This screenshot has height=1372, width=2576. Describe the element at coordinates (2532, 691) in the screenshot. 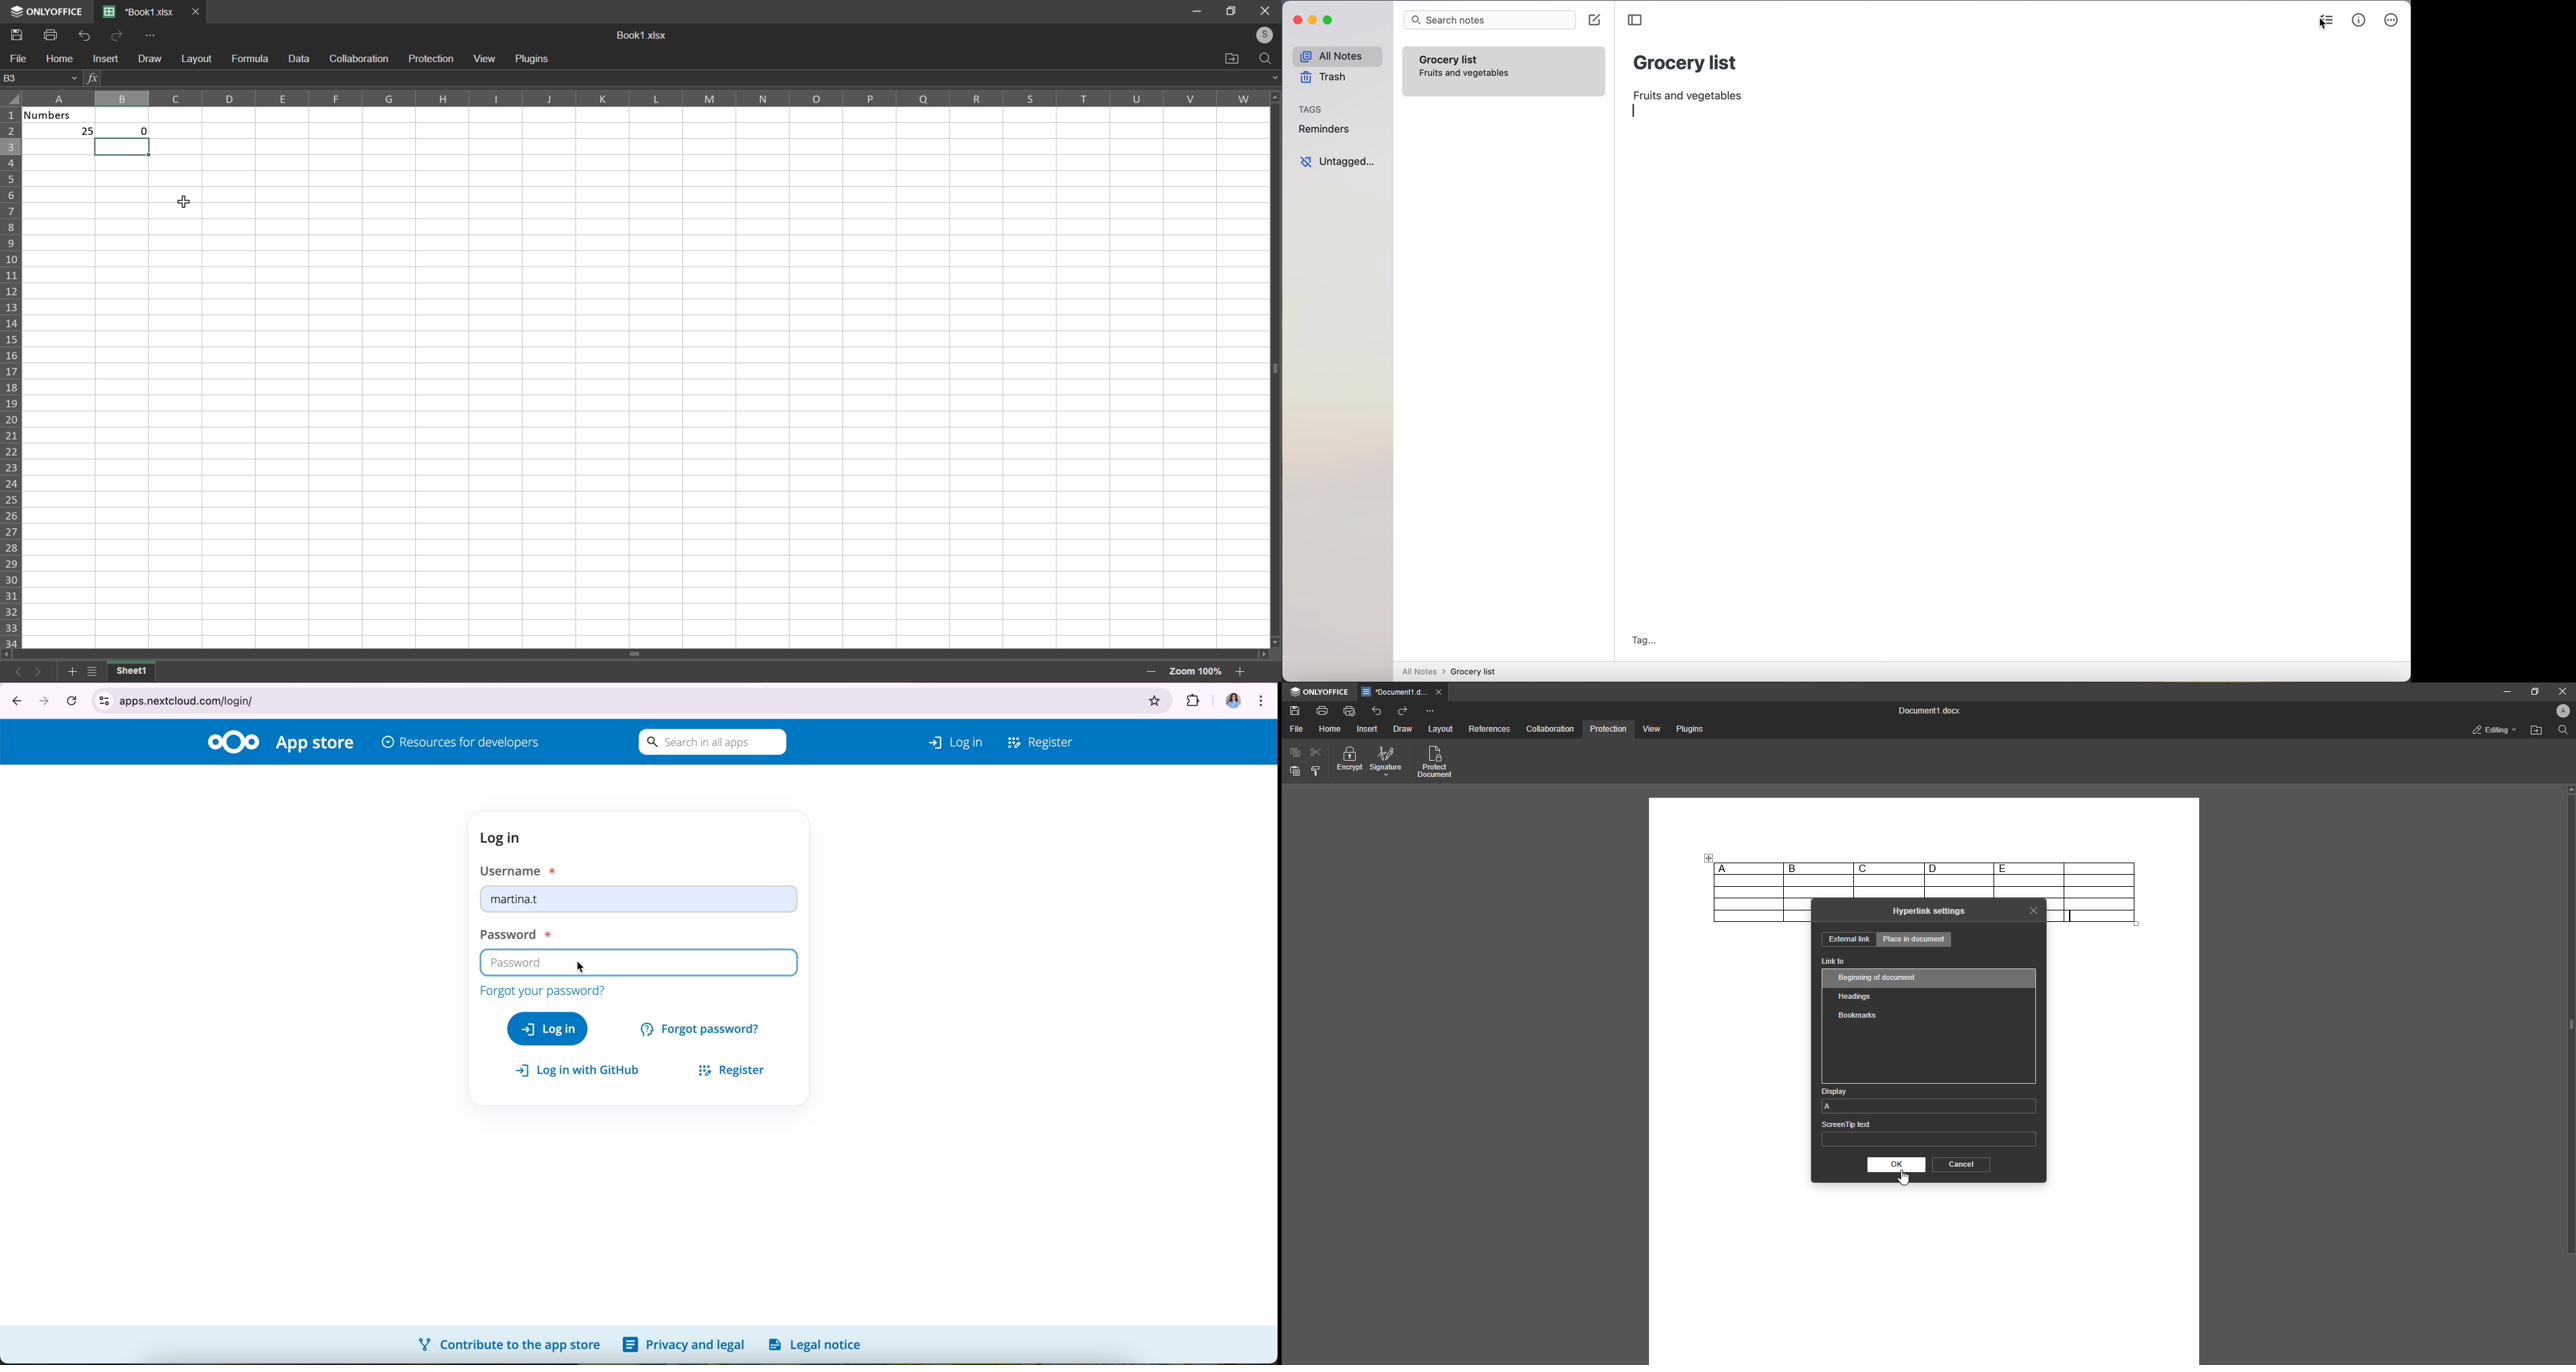

I see `Restore` at that location.